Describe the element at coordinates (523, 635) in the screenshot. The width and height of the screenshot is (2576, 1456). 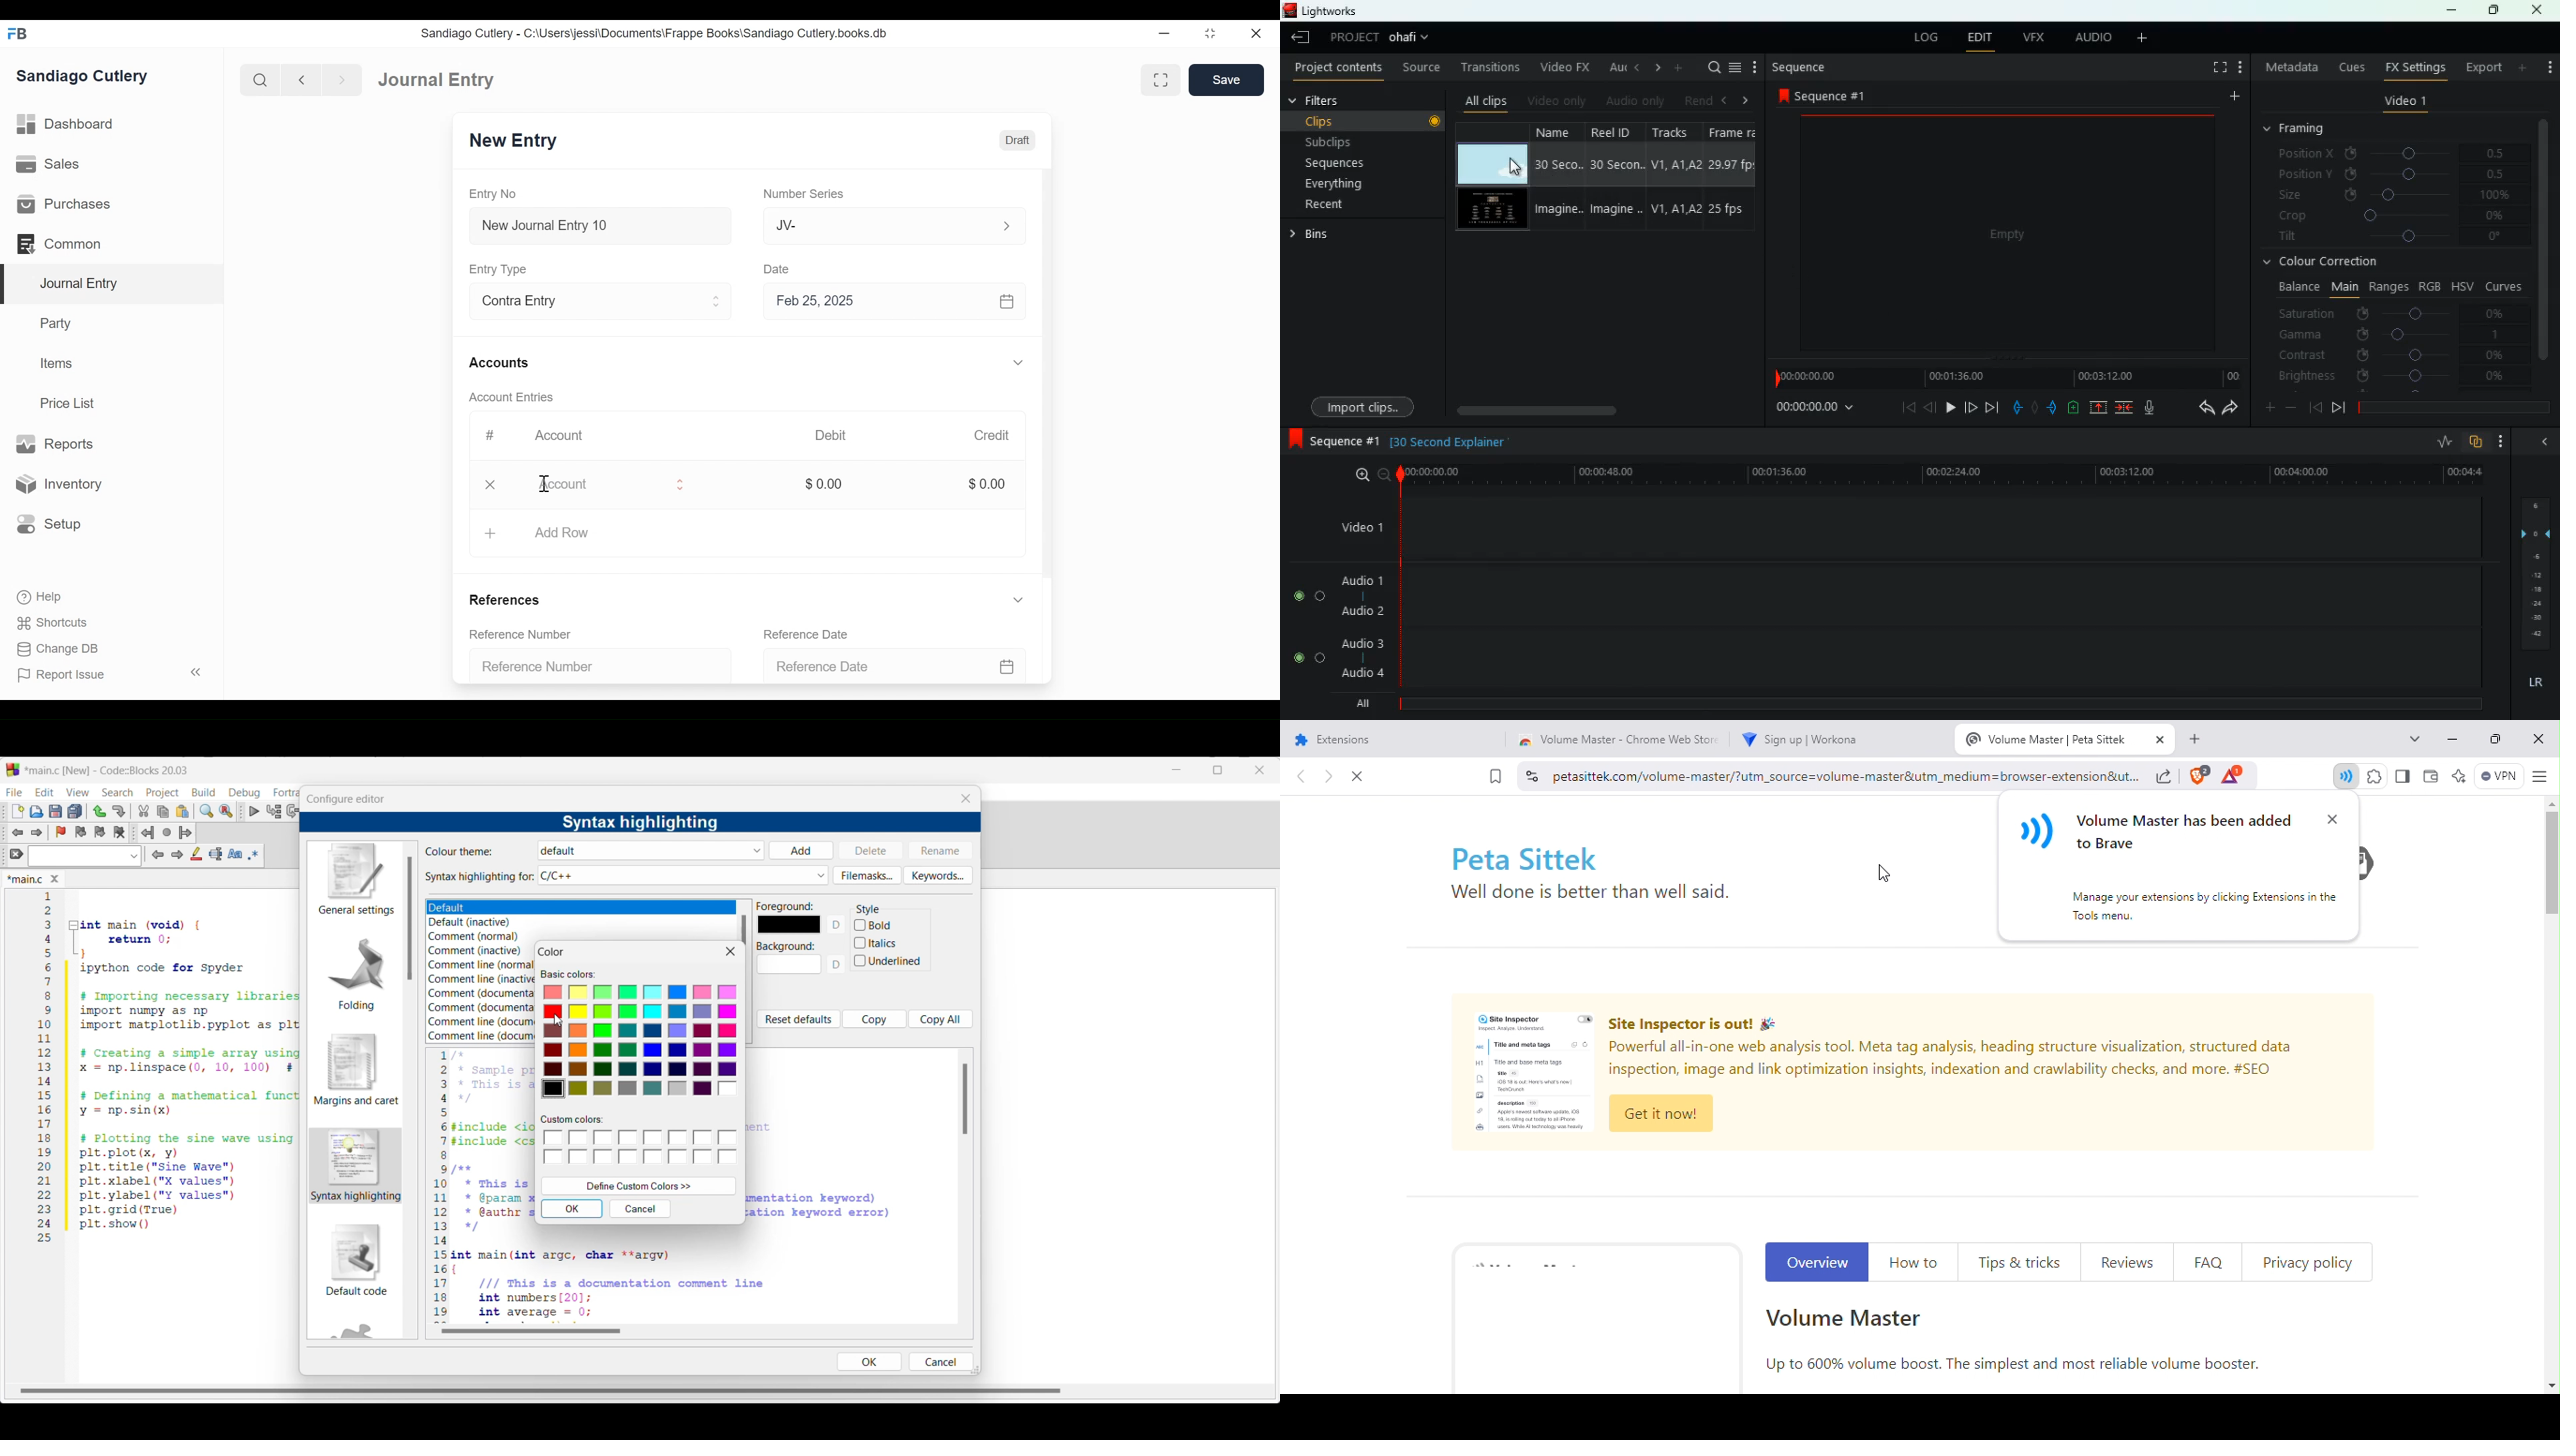
I see `Reference Number` at that location.